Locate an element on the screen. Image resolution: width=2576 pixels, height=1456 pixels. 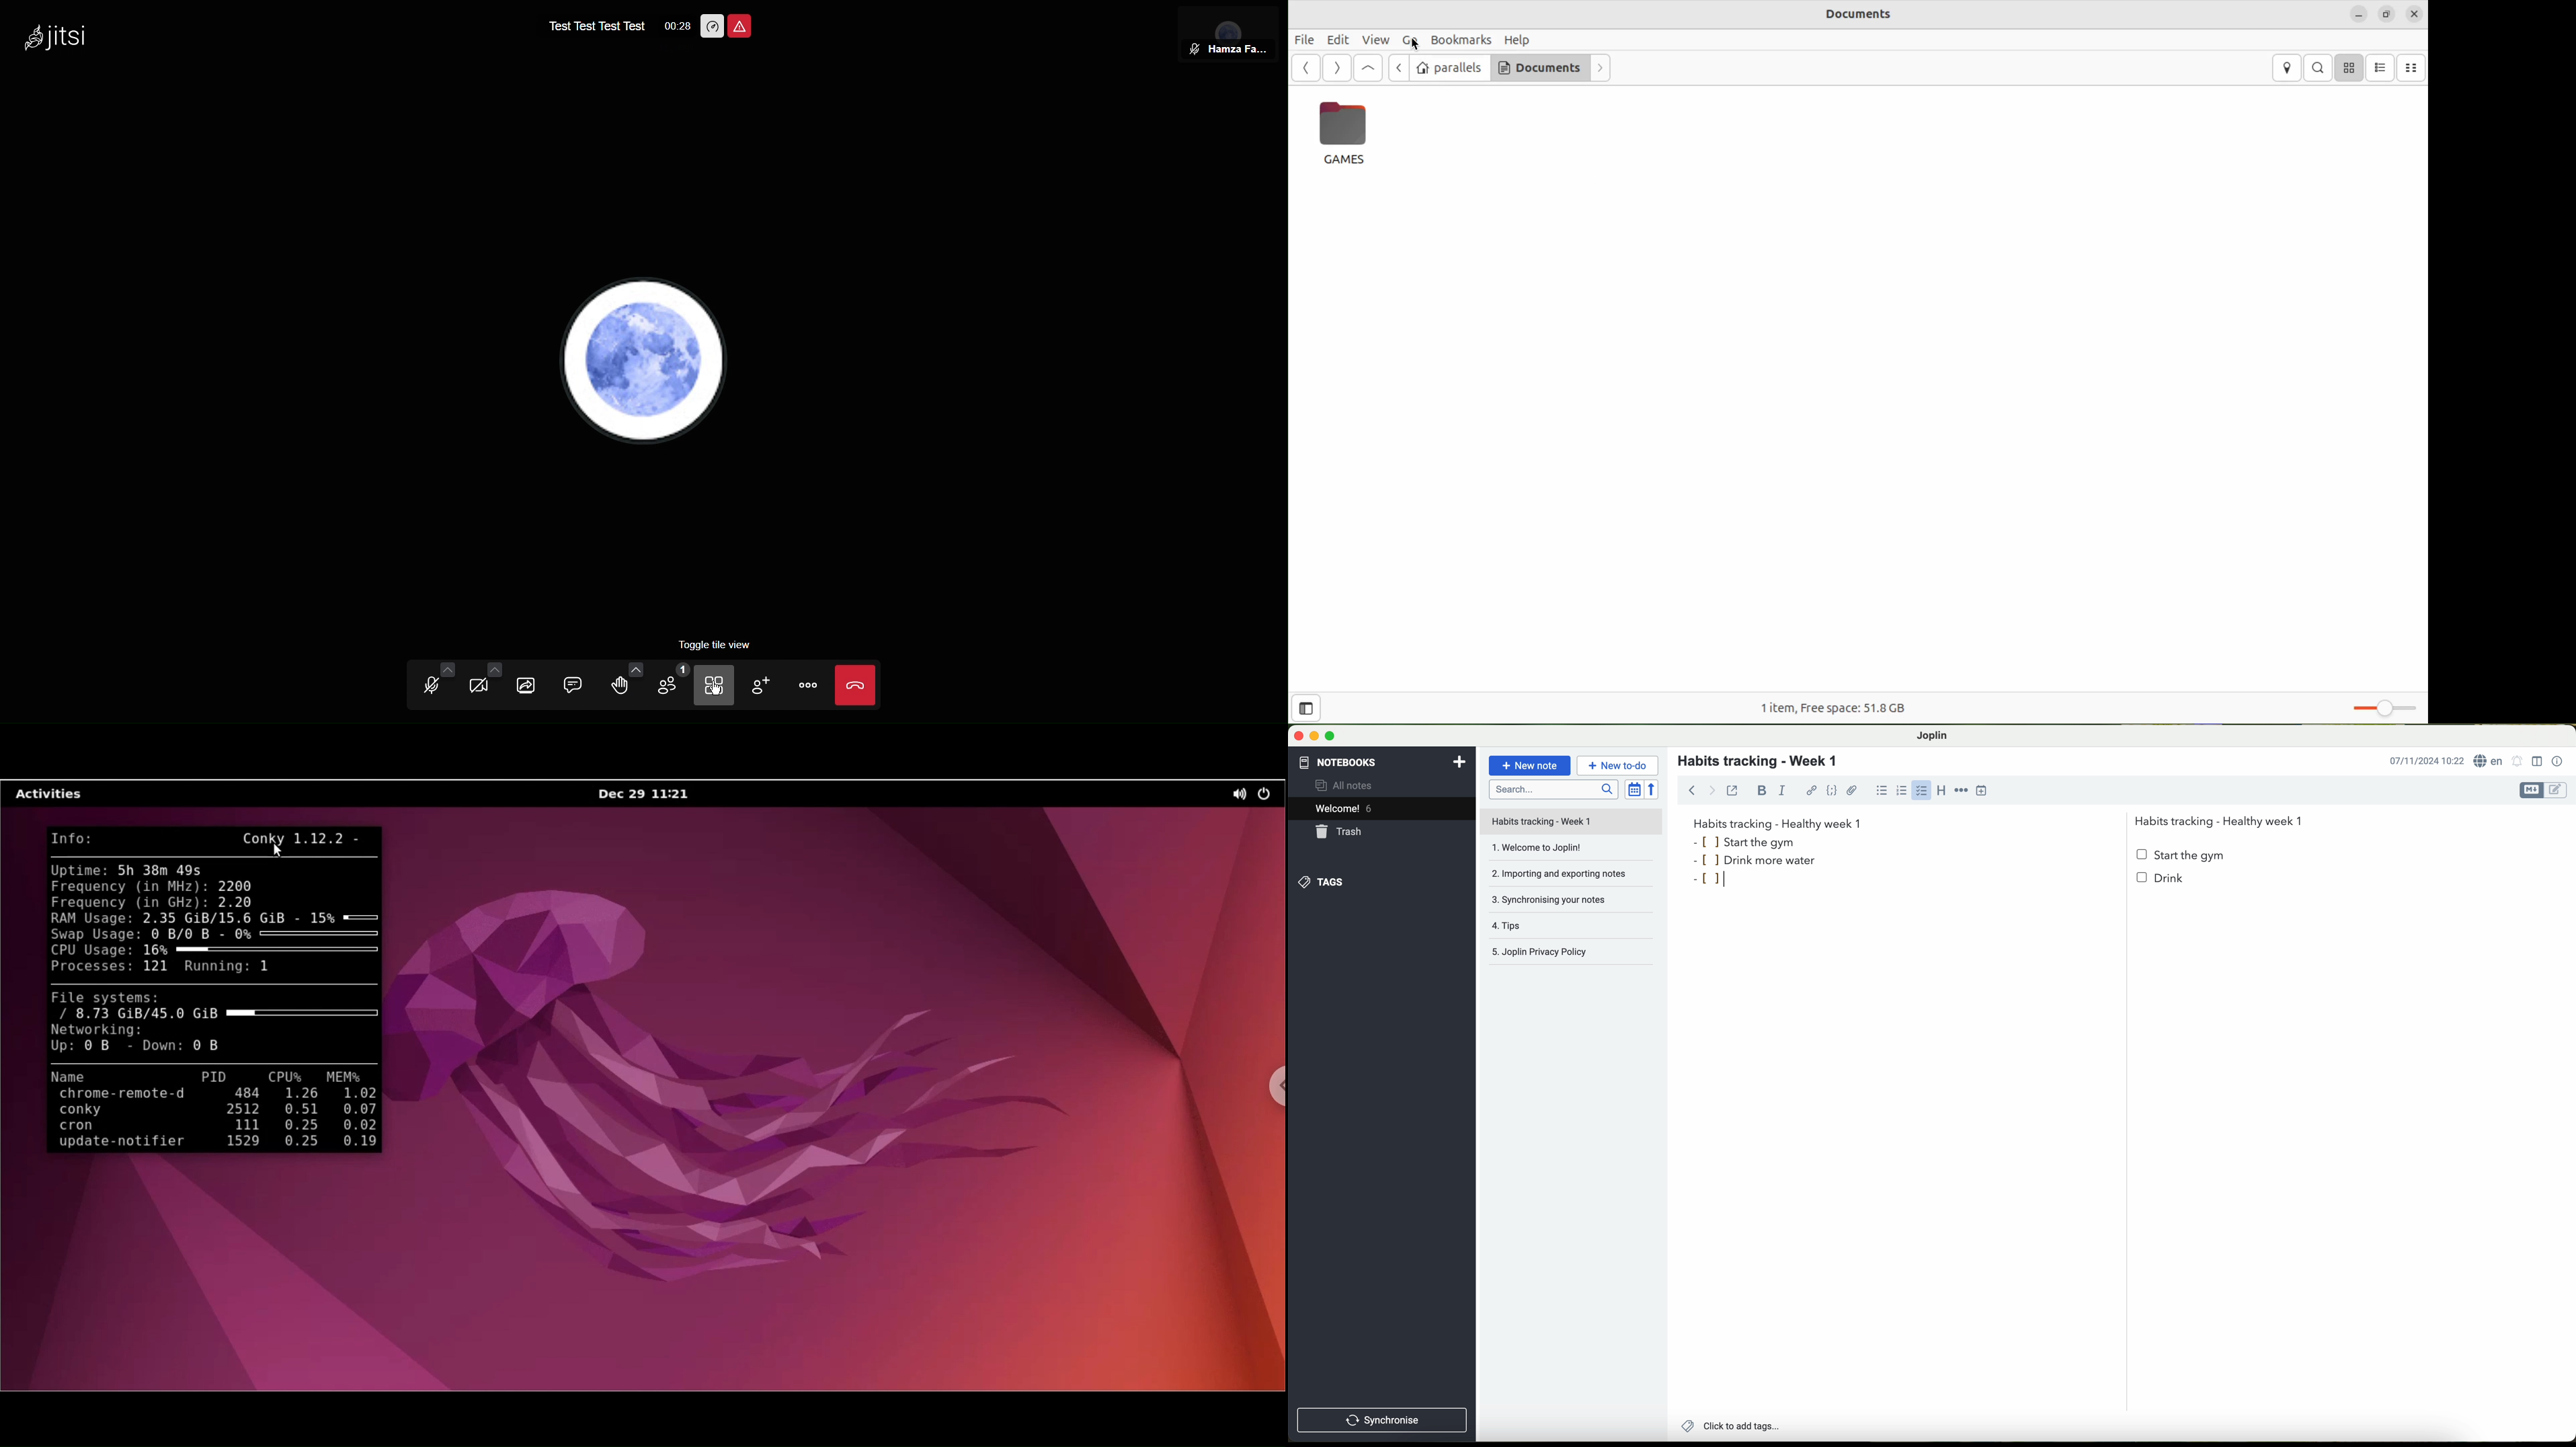
new note button is located at coordinates (1530, 766).